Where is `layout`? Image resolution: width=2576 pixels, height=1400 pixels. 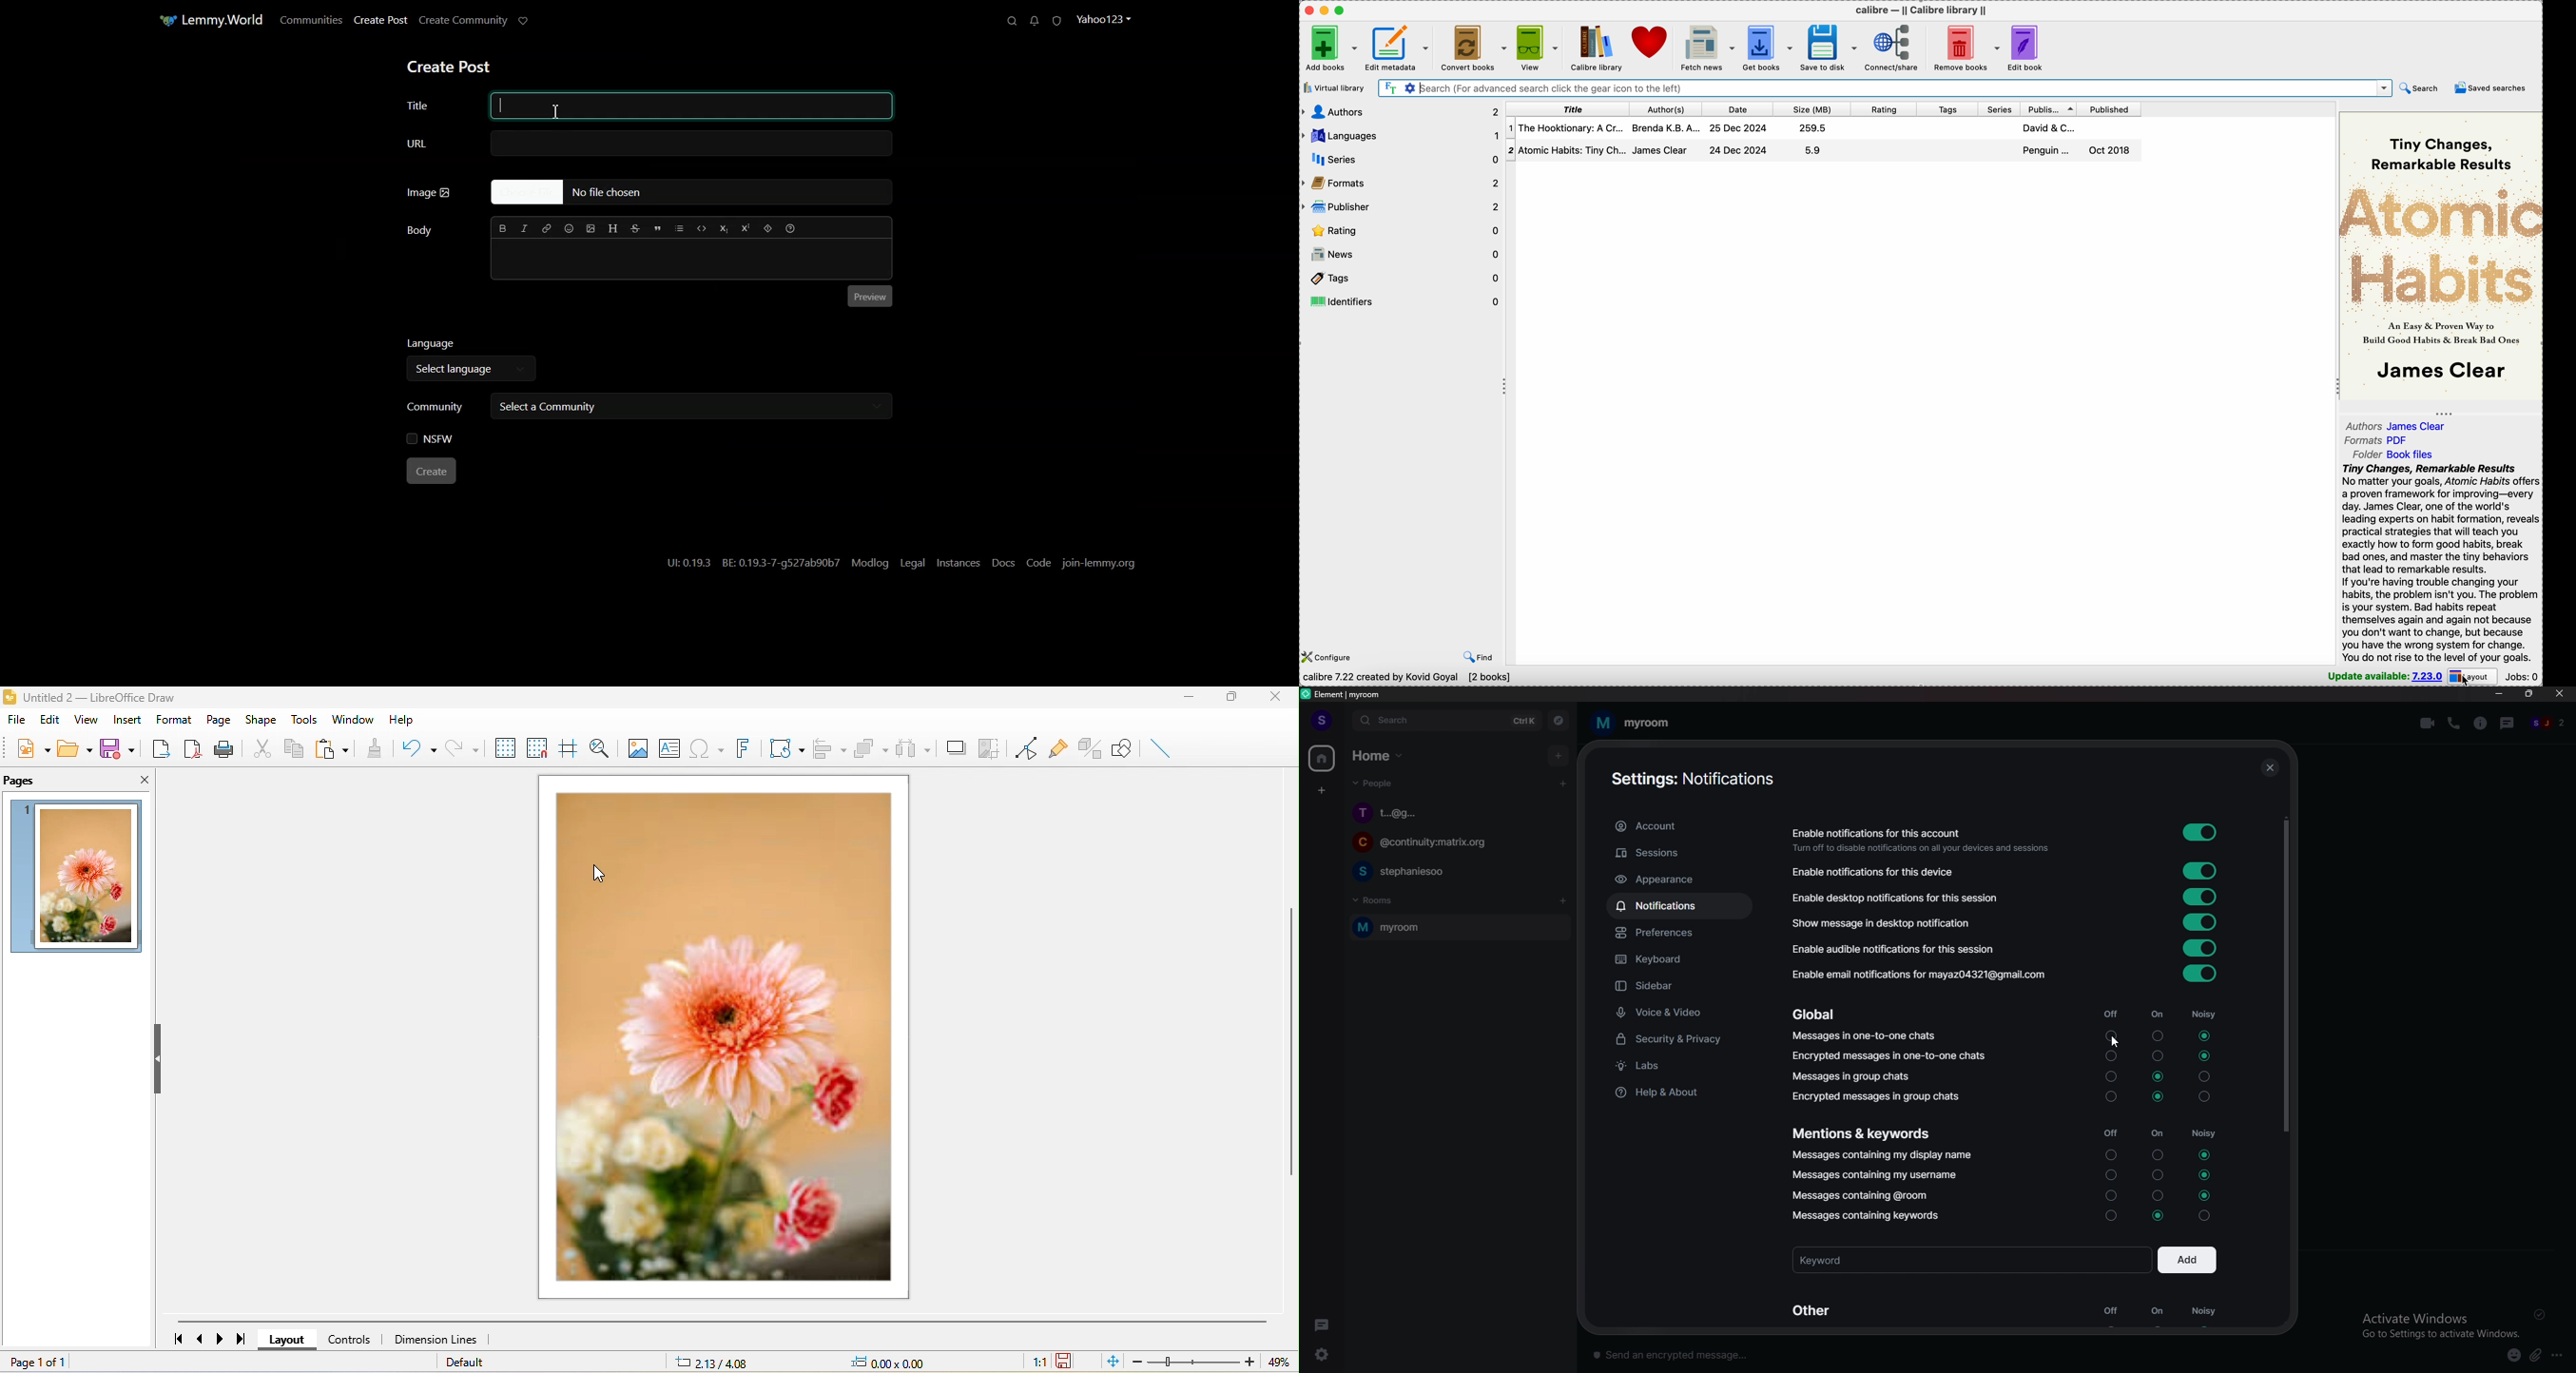
layout is located at coordinates (292, 1340).